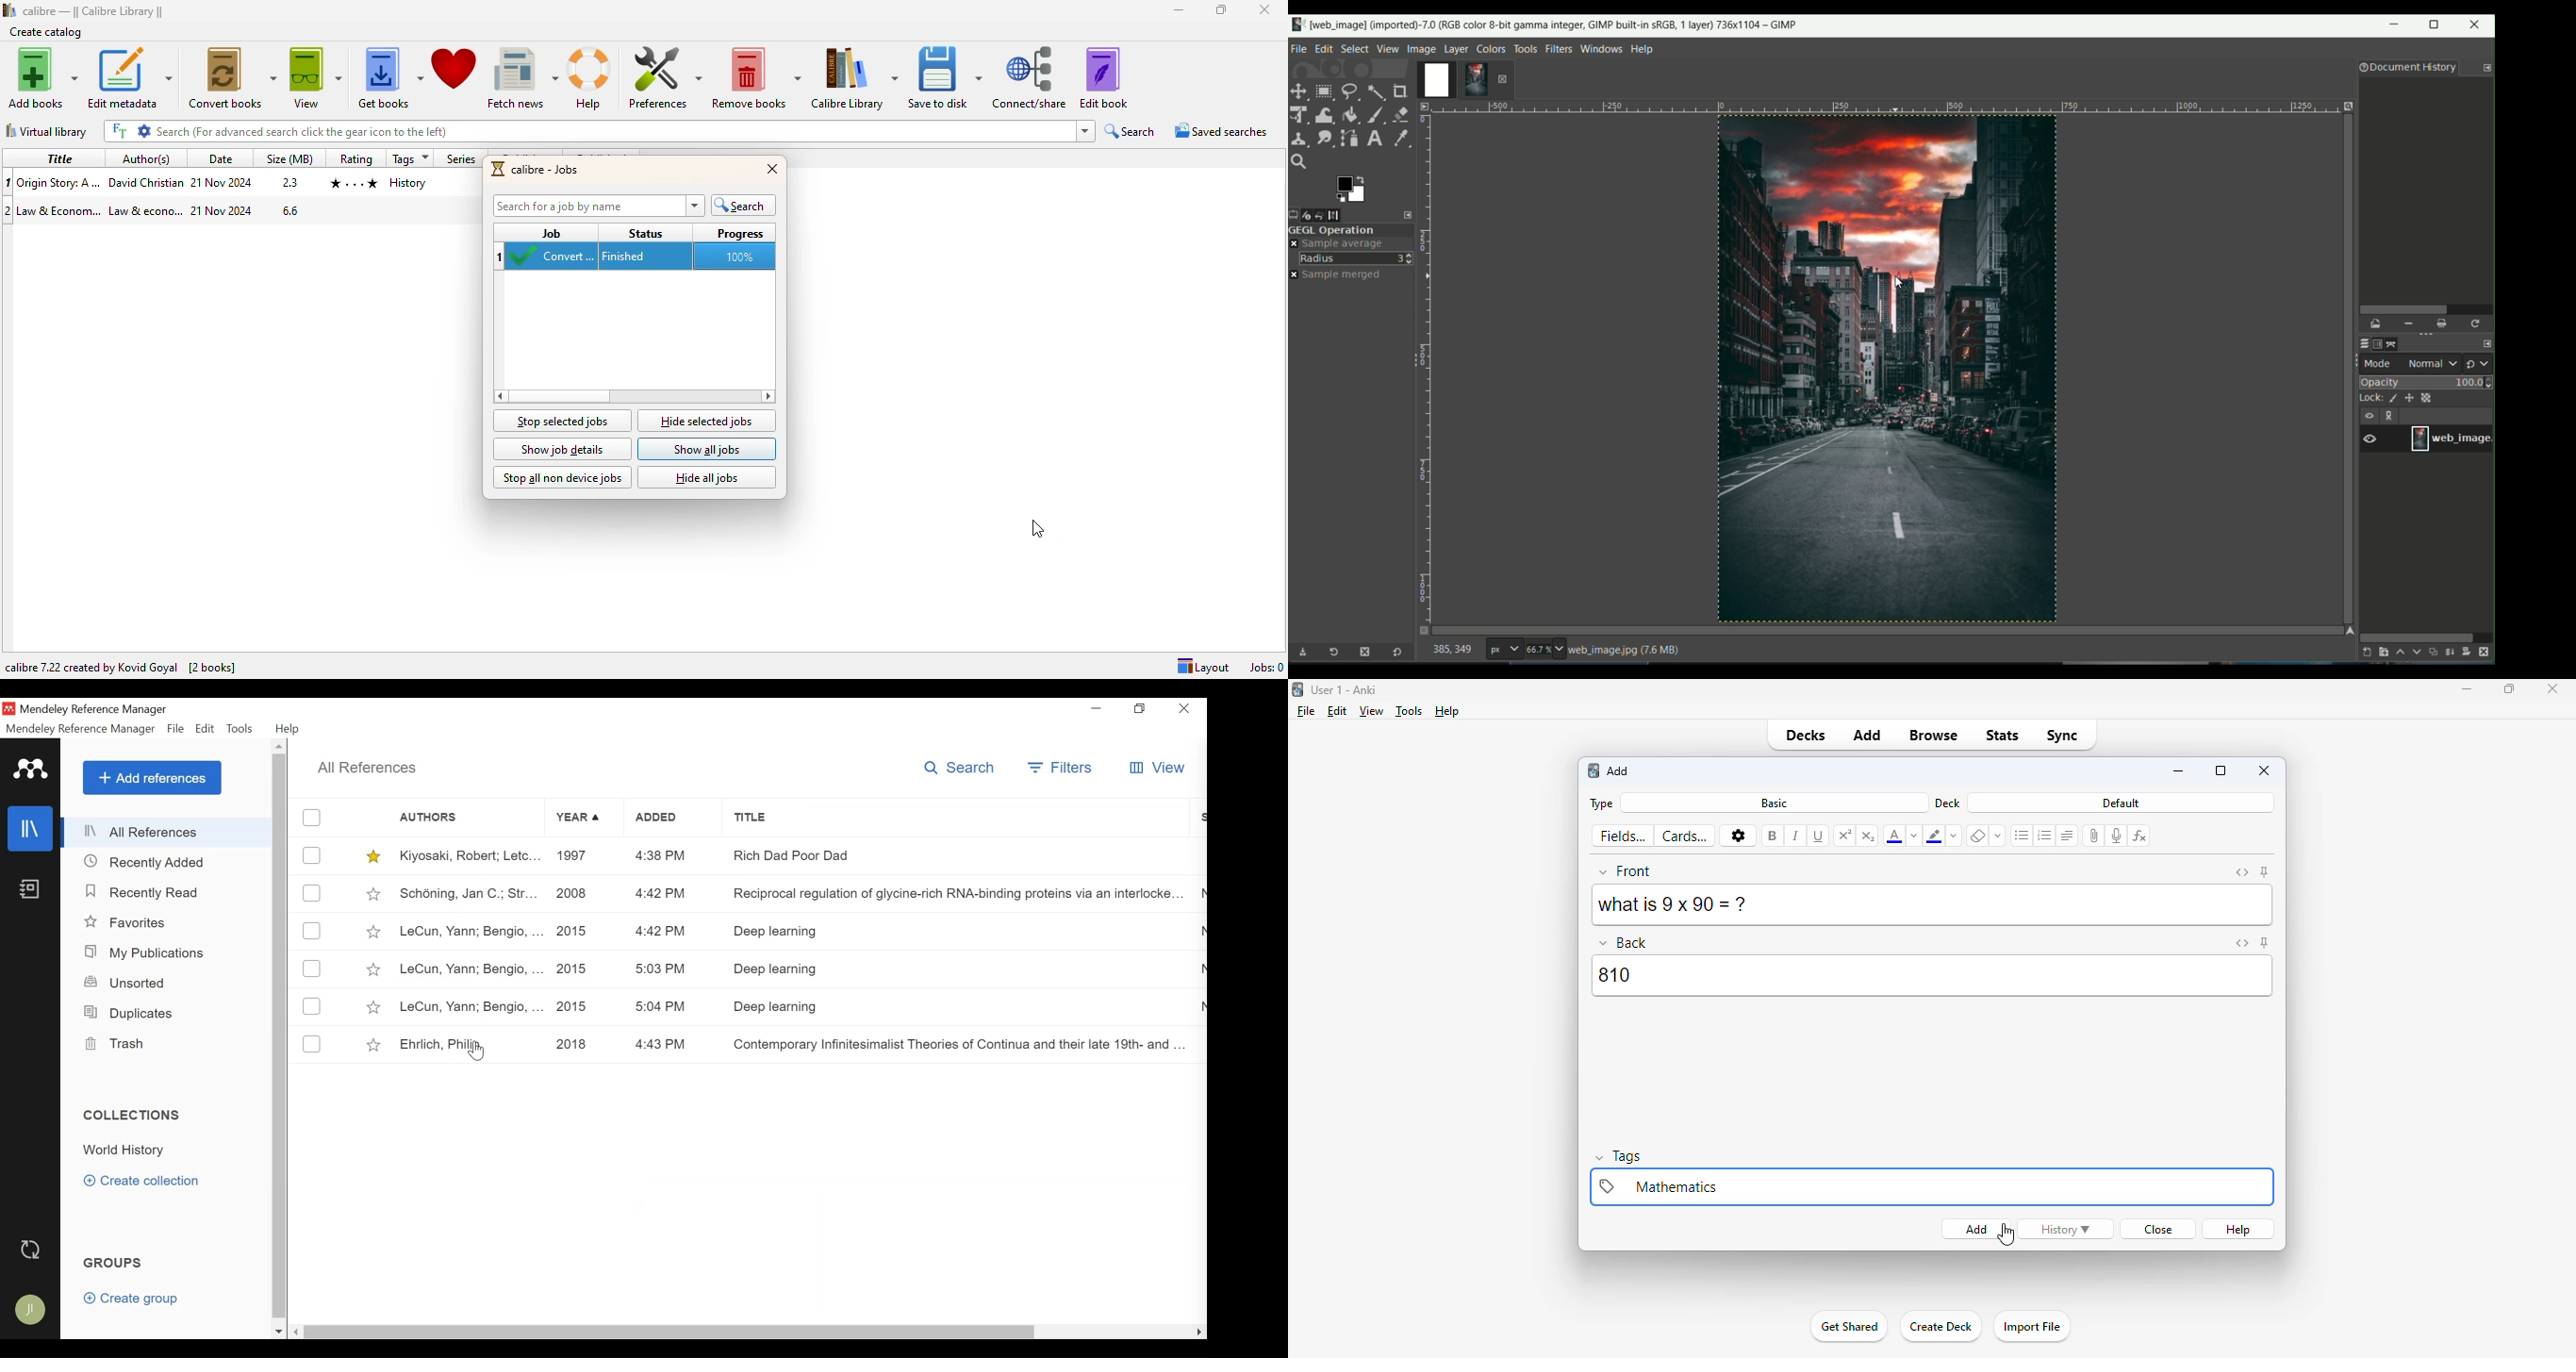  I want to click on Deep learning, so click(949, 932).